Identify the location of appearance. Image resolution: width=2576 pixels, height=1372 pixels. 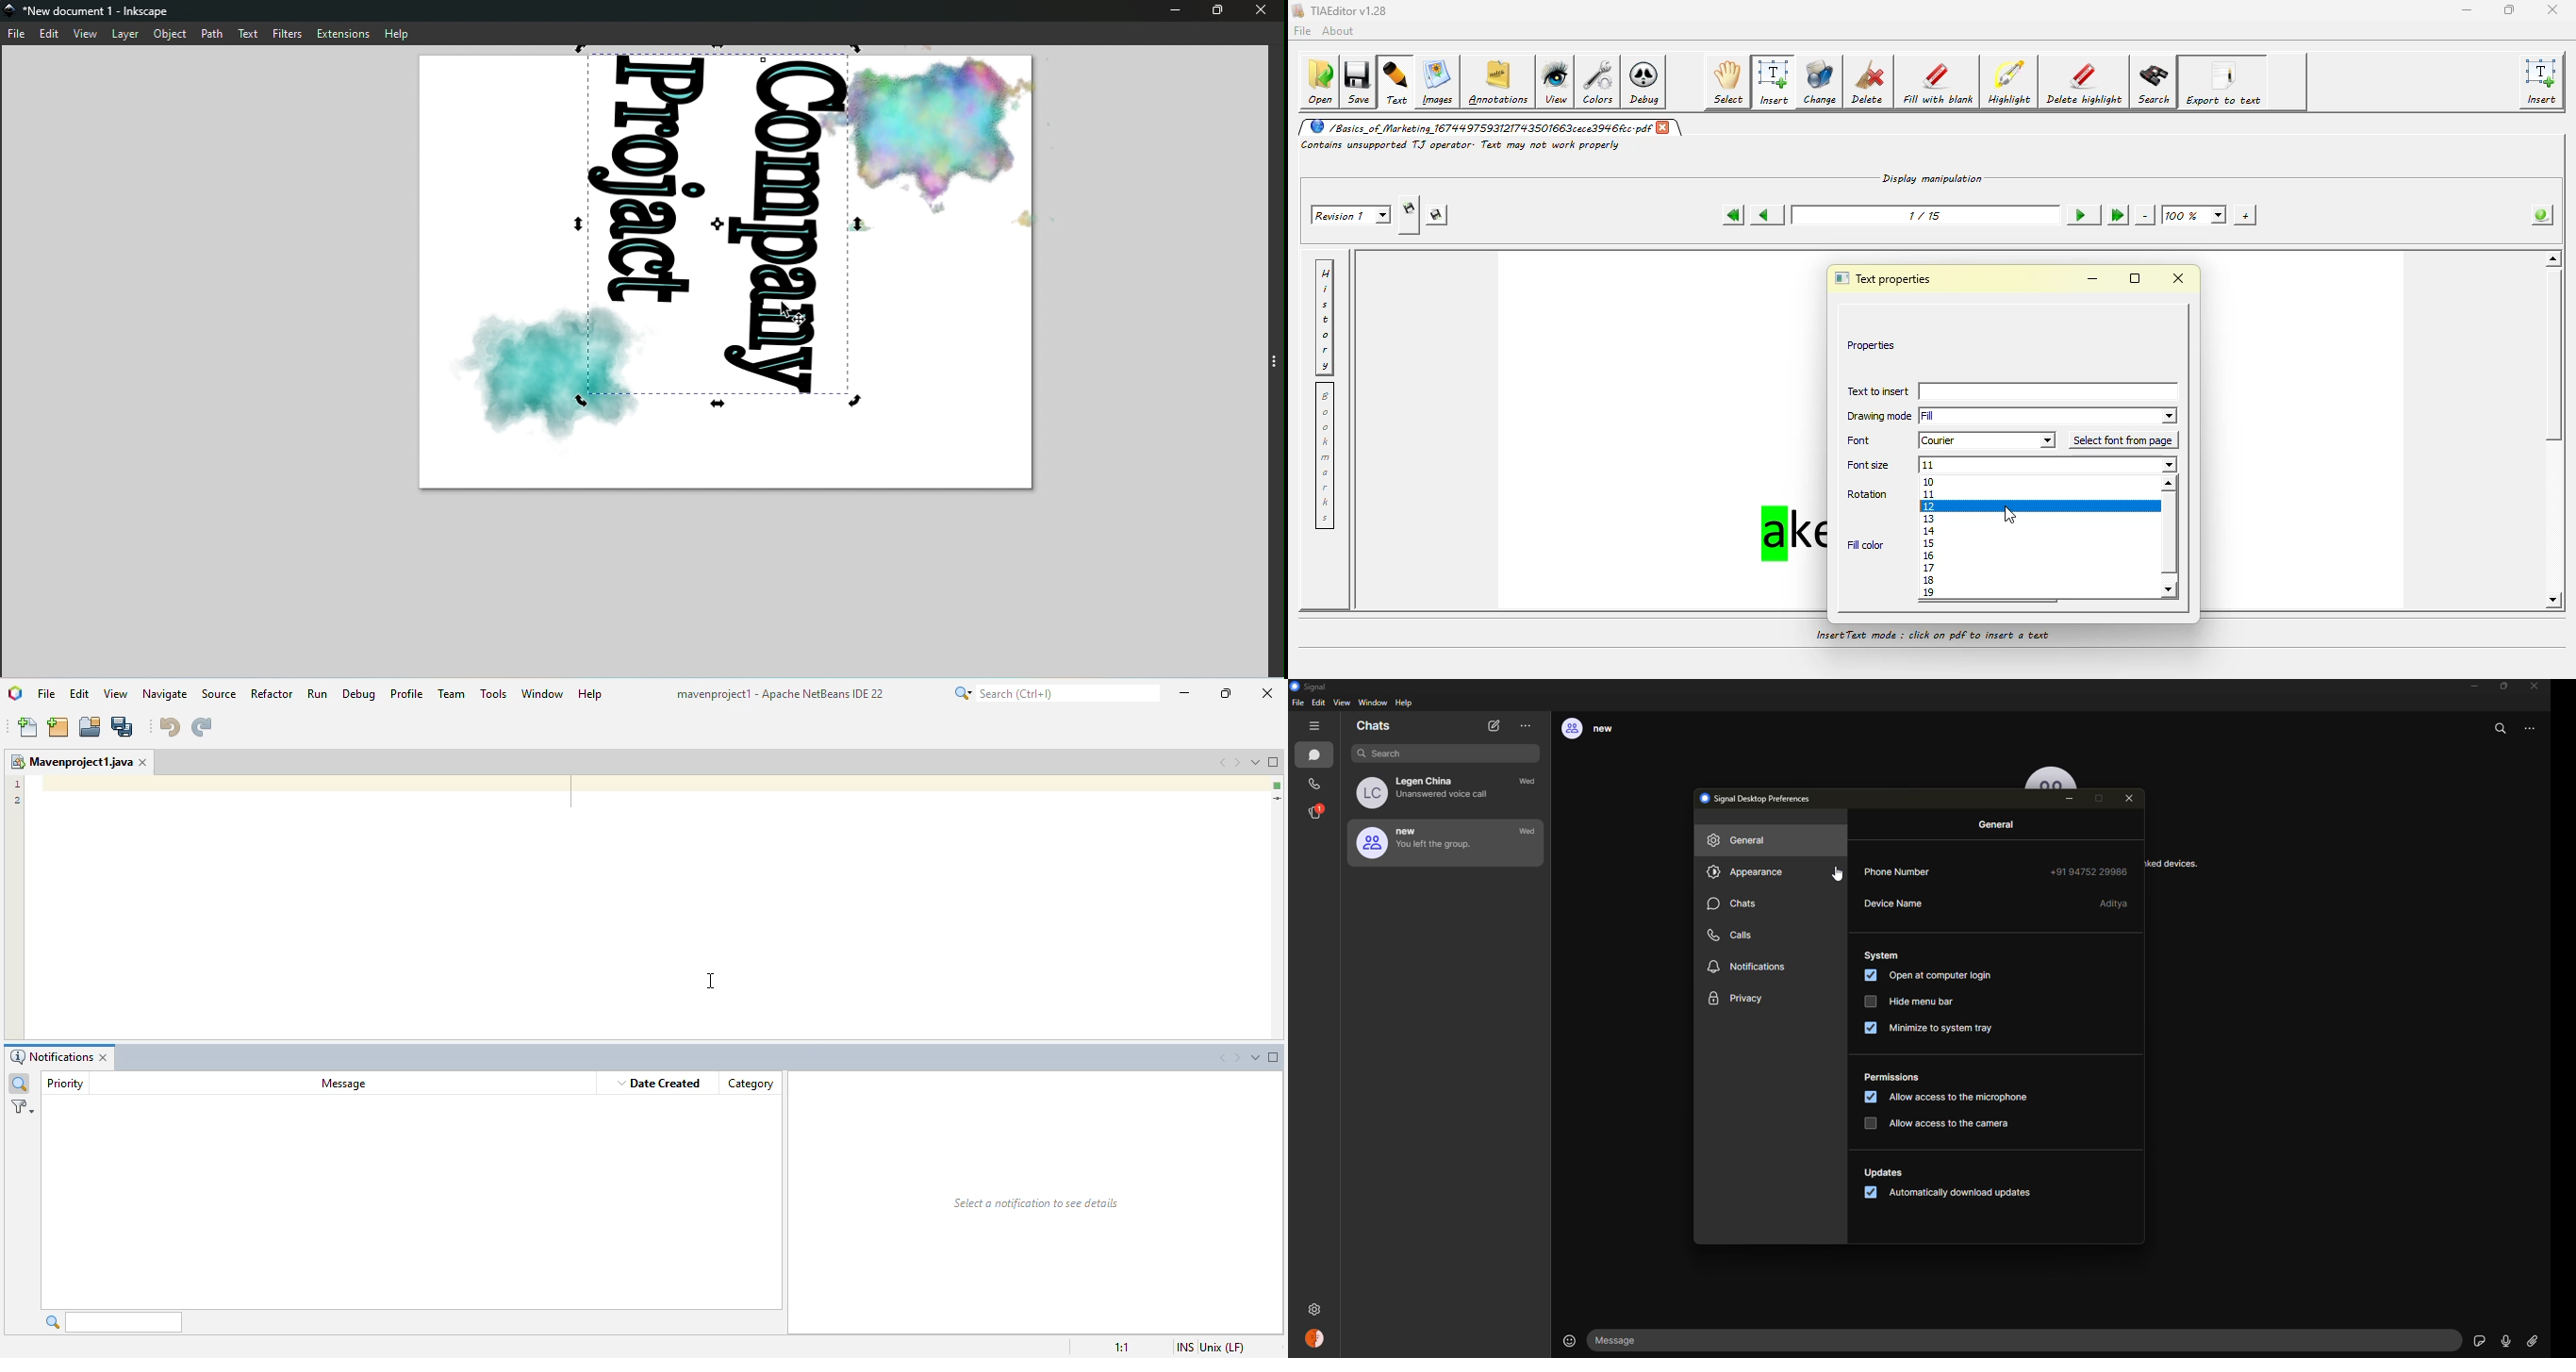
(1747, 873).